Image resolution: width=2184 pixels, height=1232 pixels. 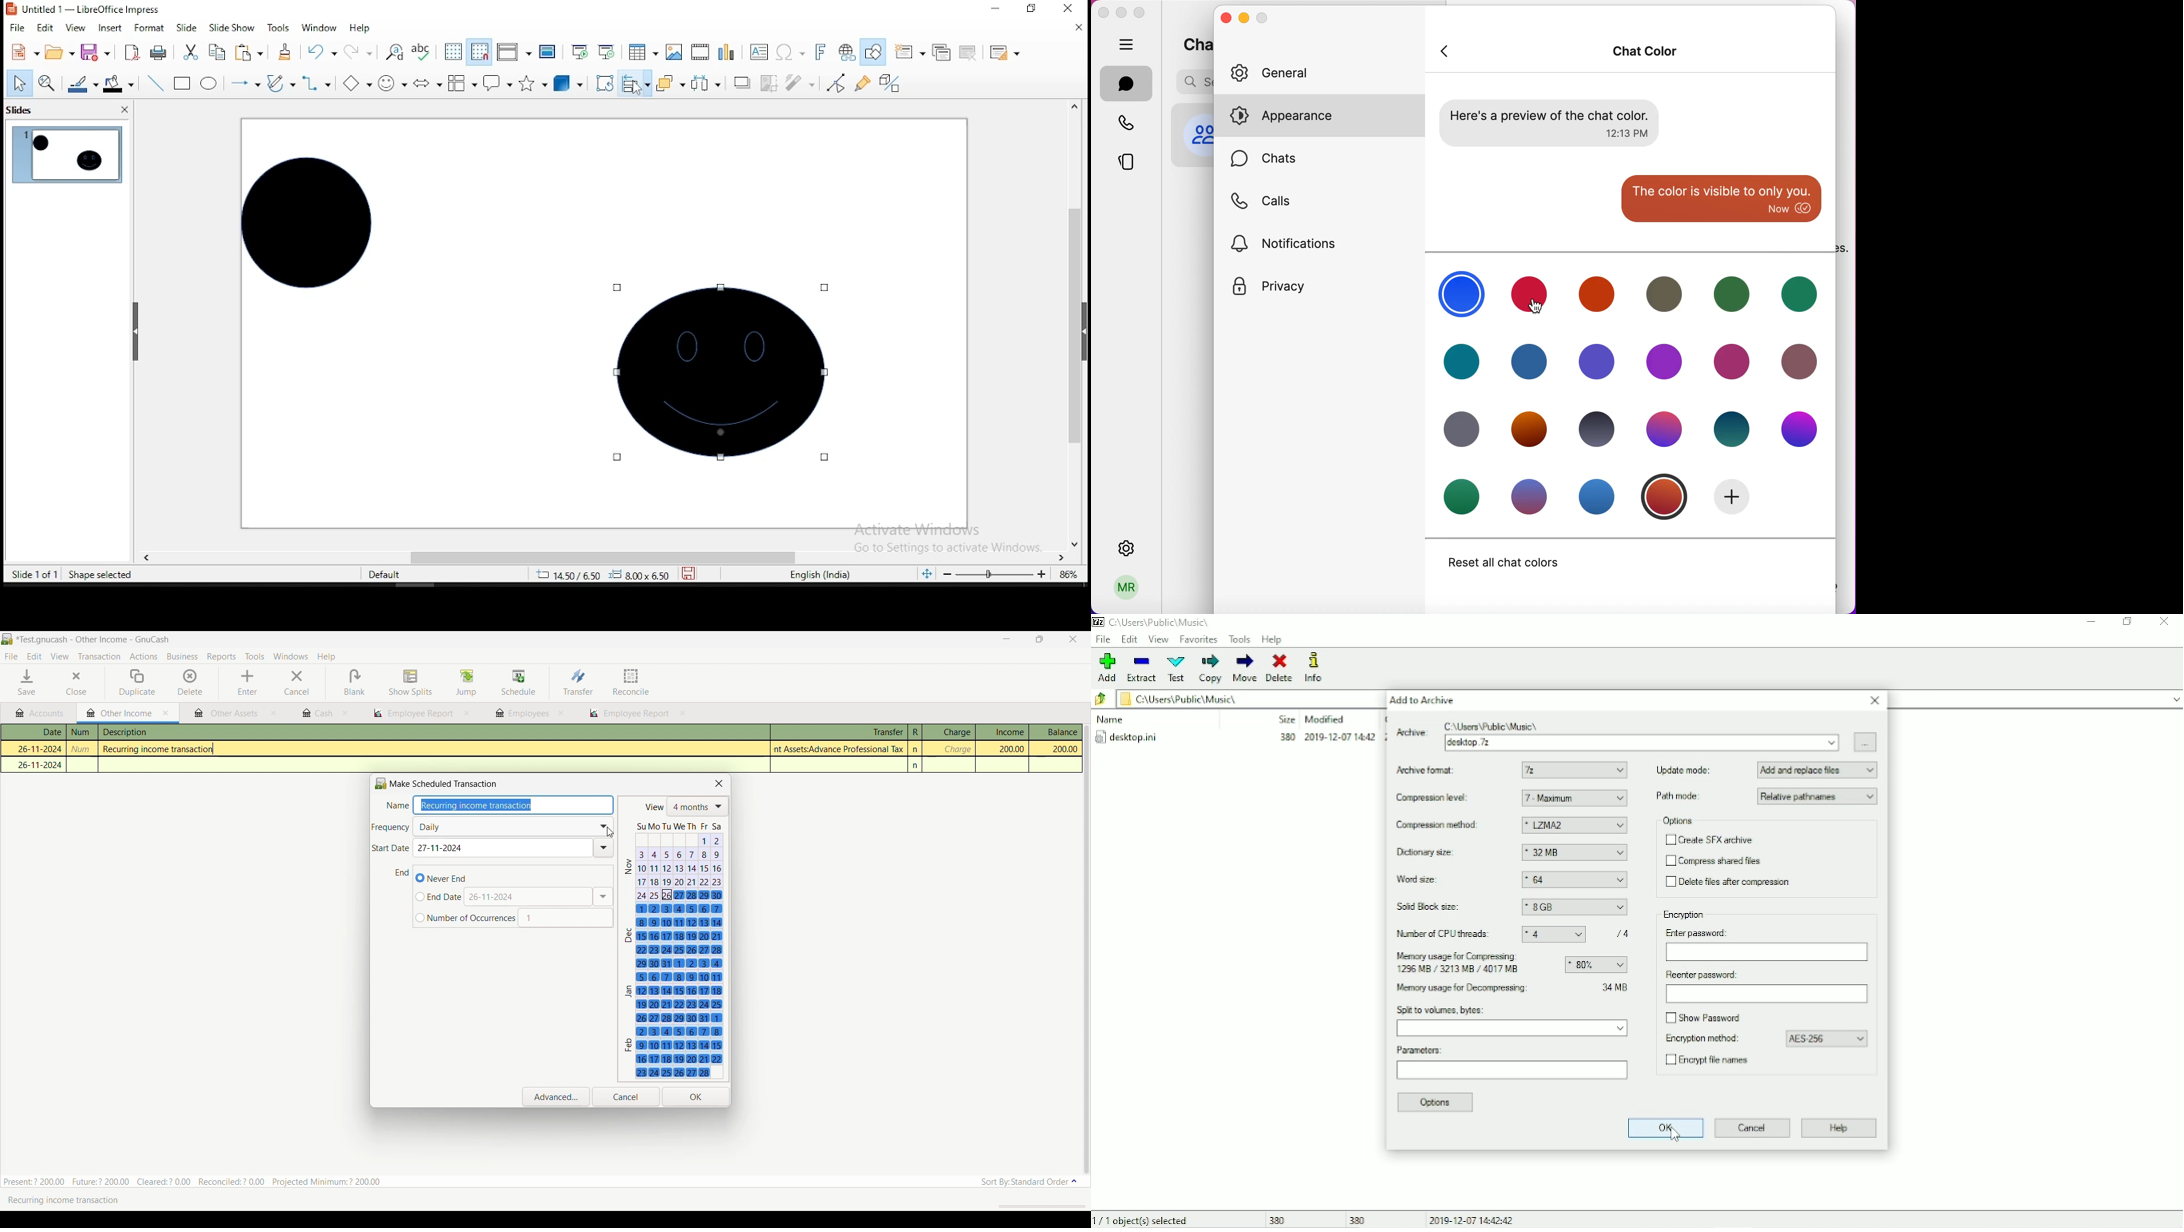 I want to click on Next 4 months calendar, starting with the current date, so click(x=674, y=950).